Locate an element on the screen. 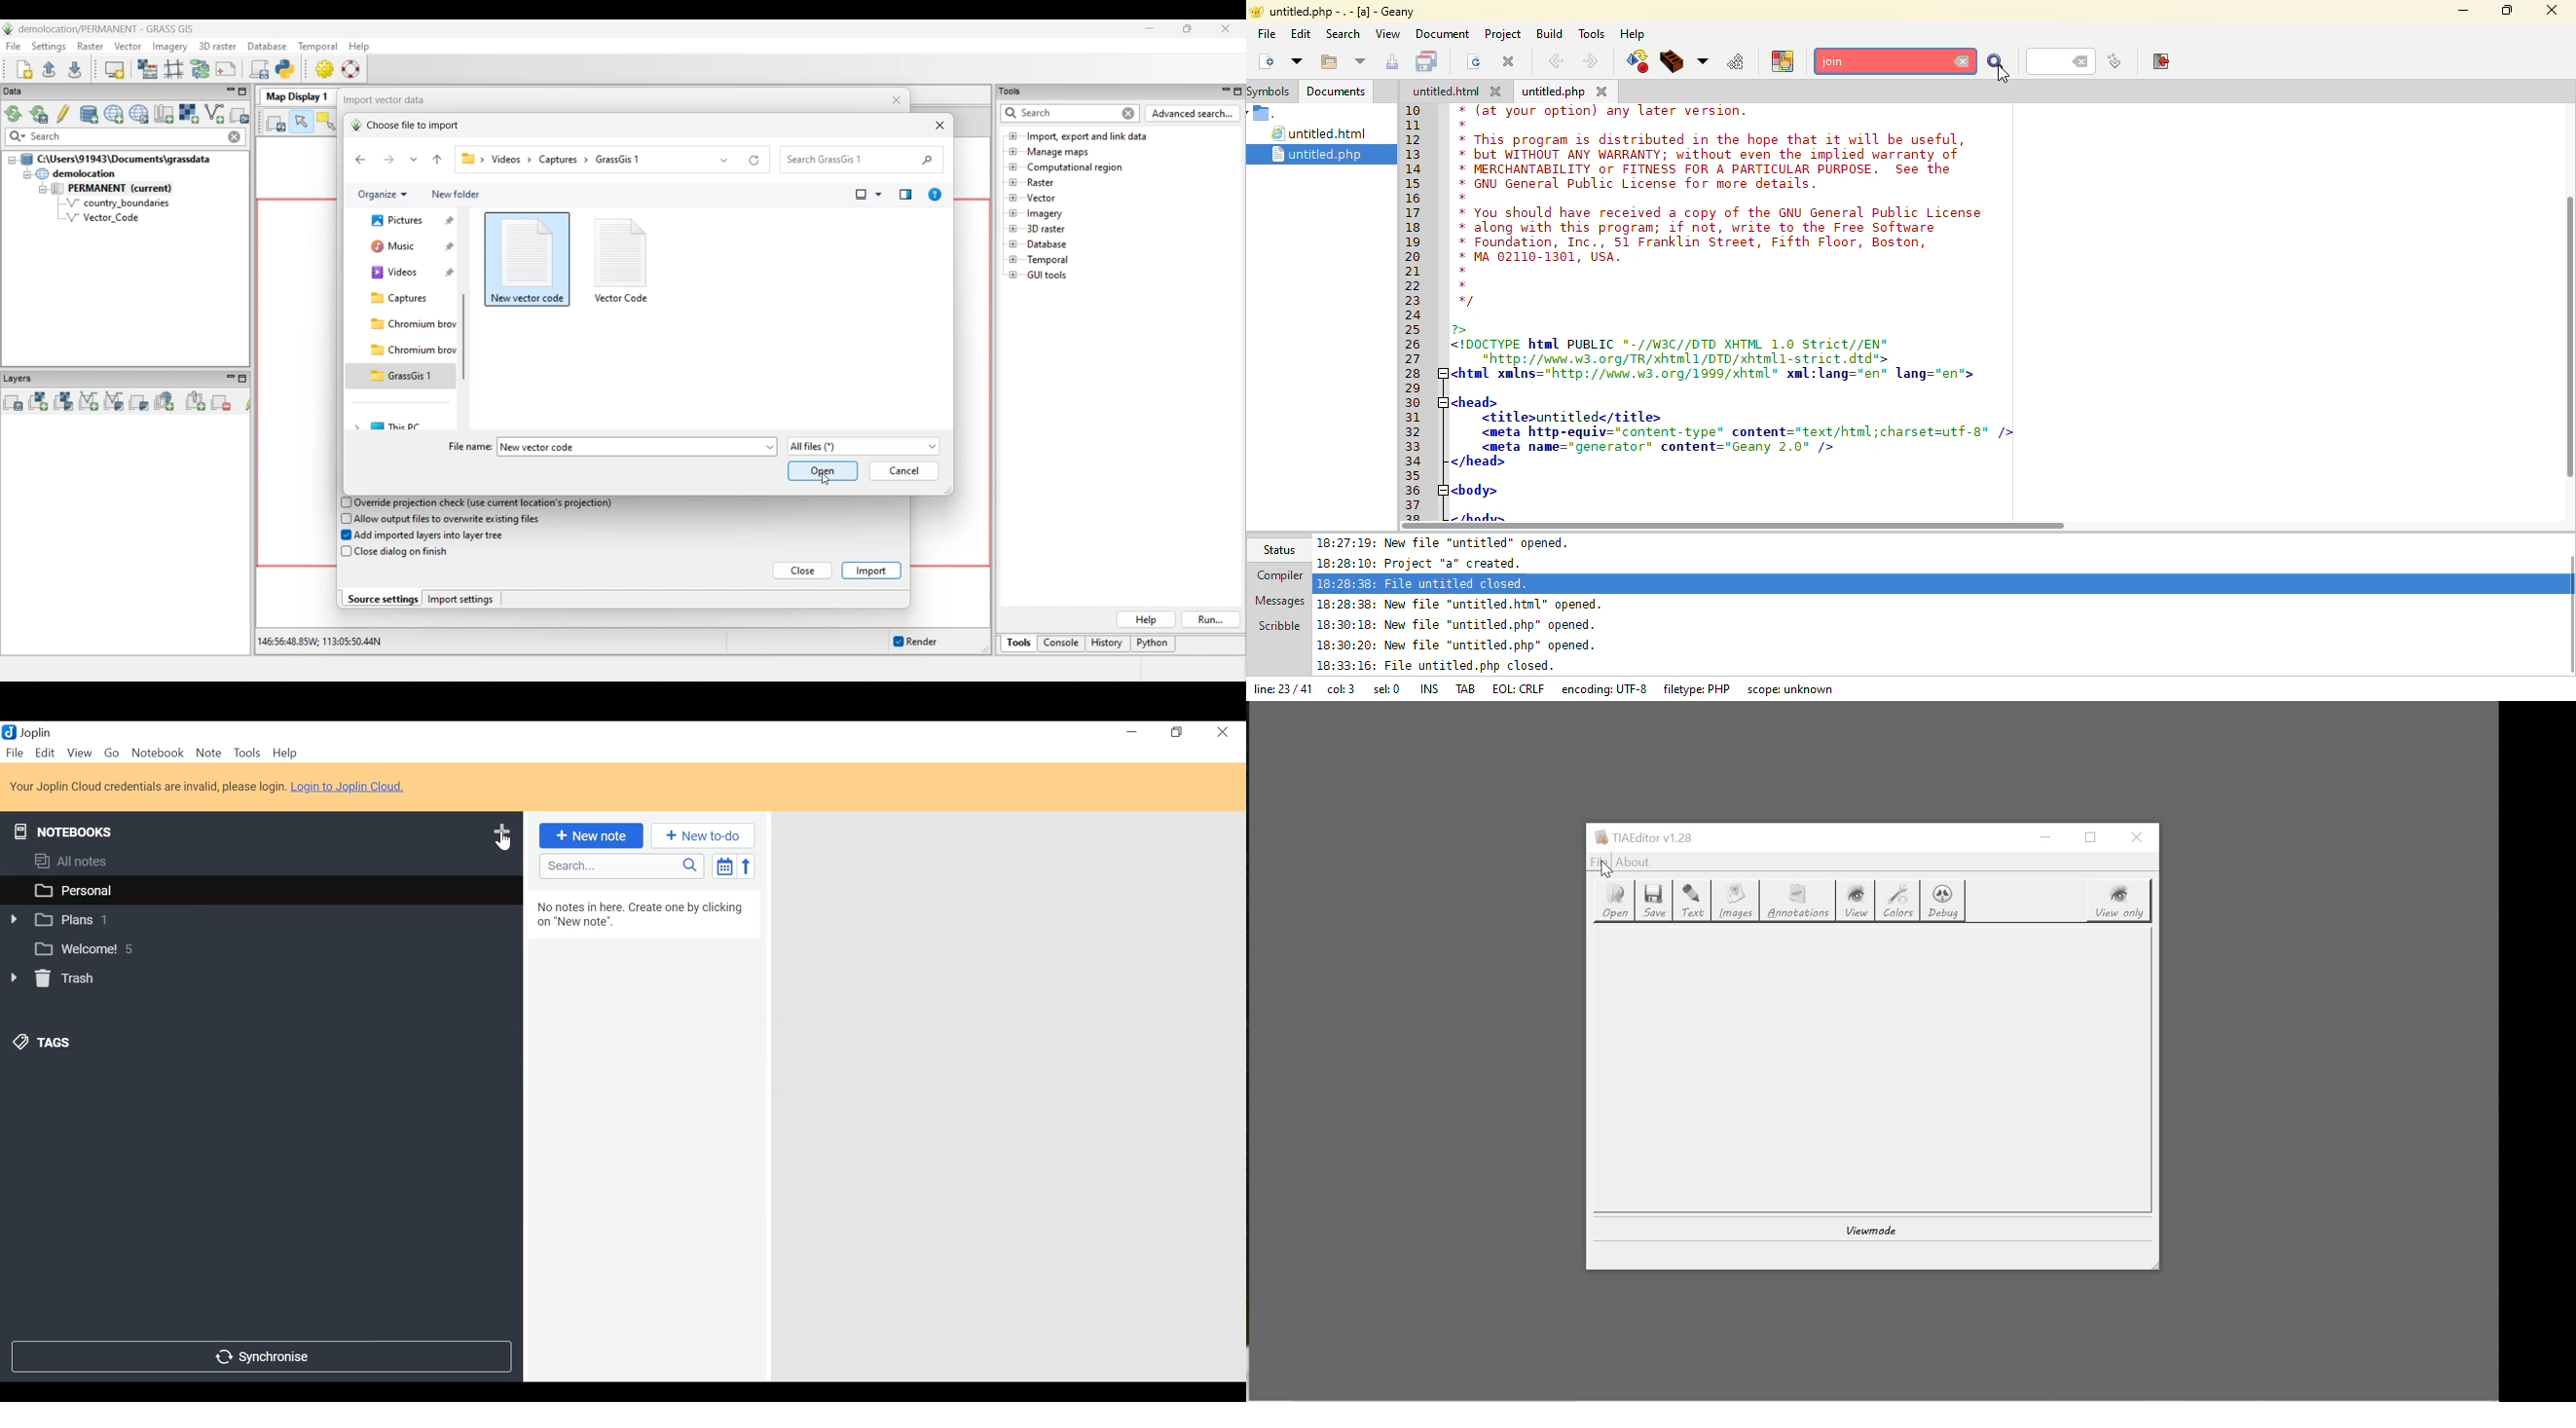 This screenshot has width=2576, height=1428. Reverse Sort Order is located at coordinates (747, 867).